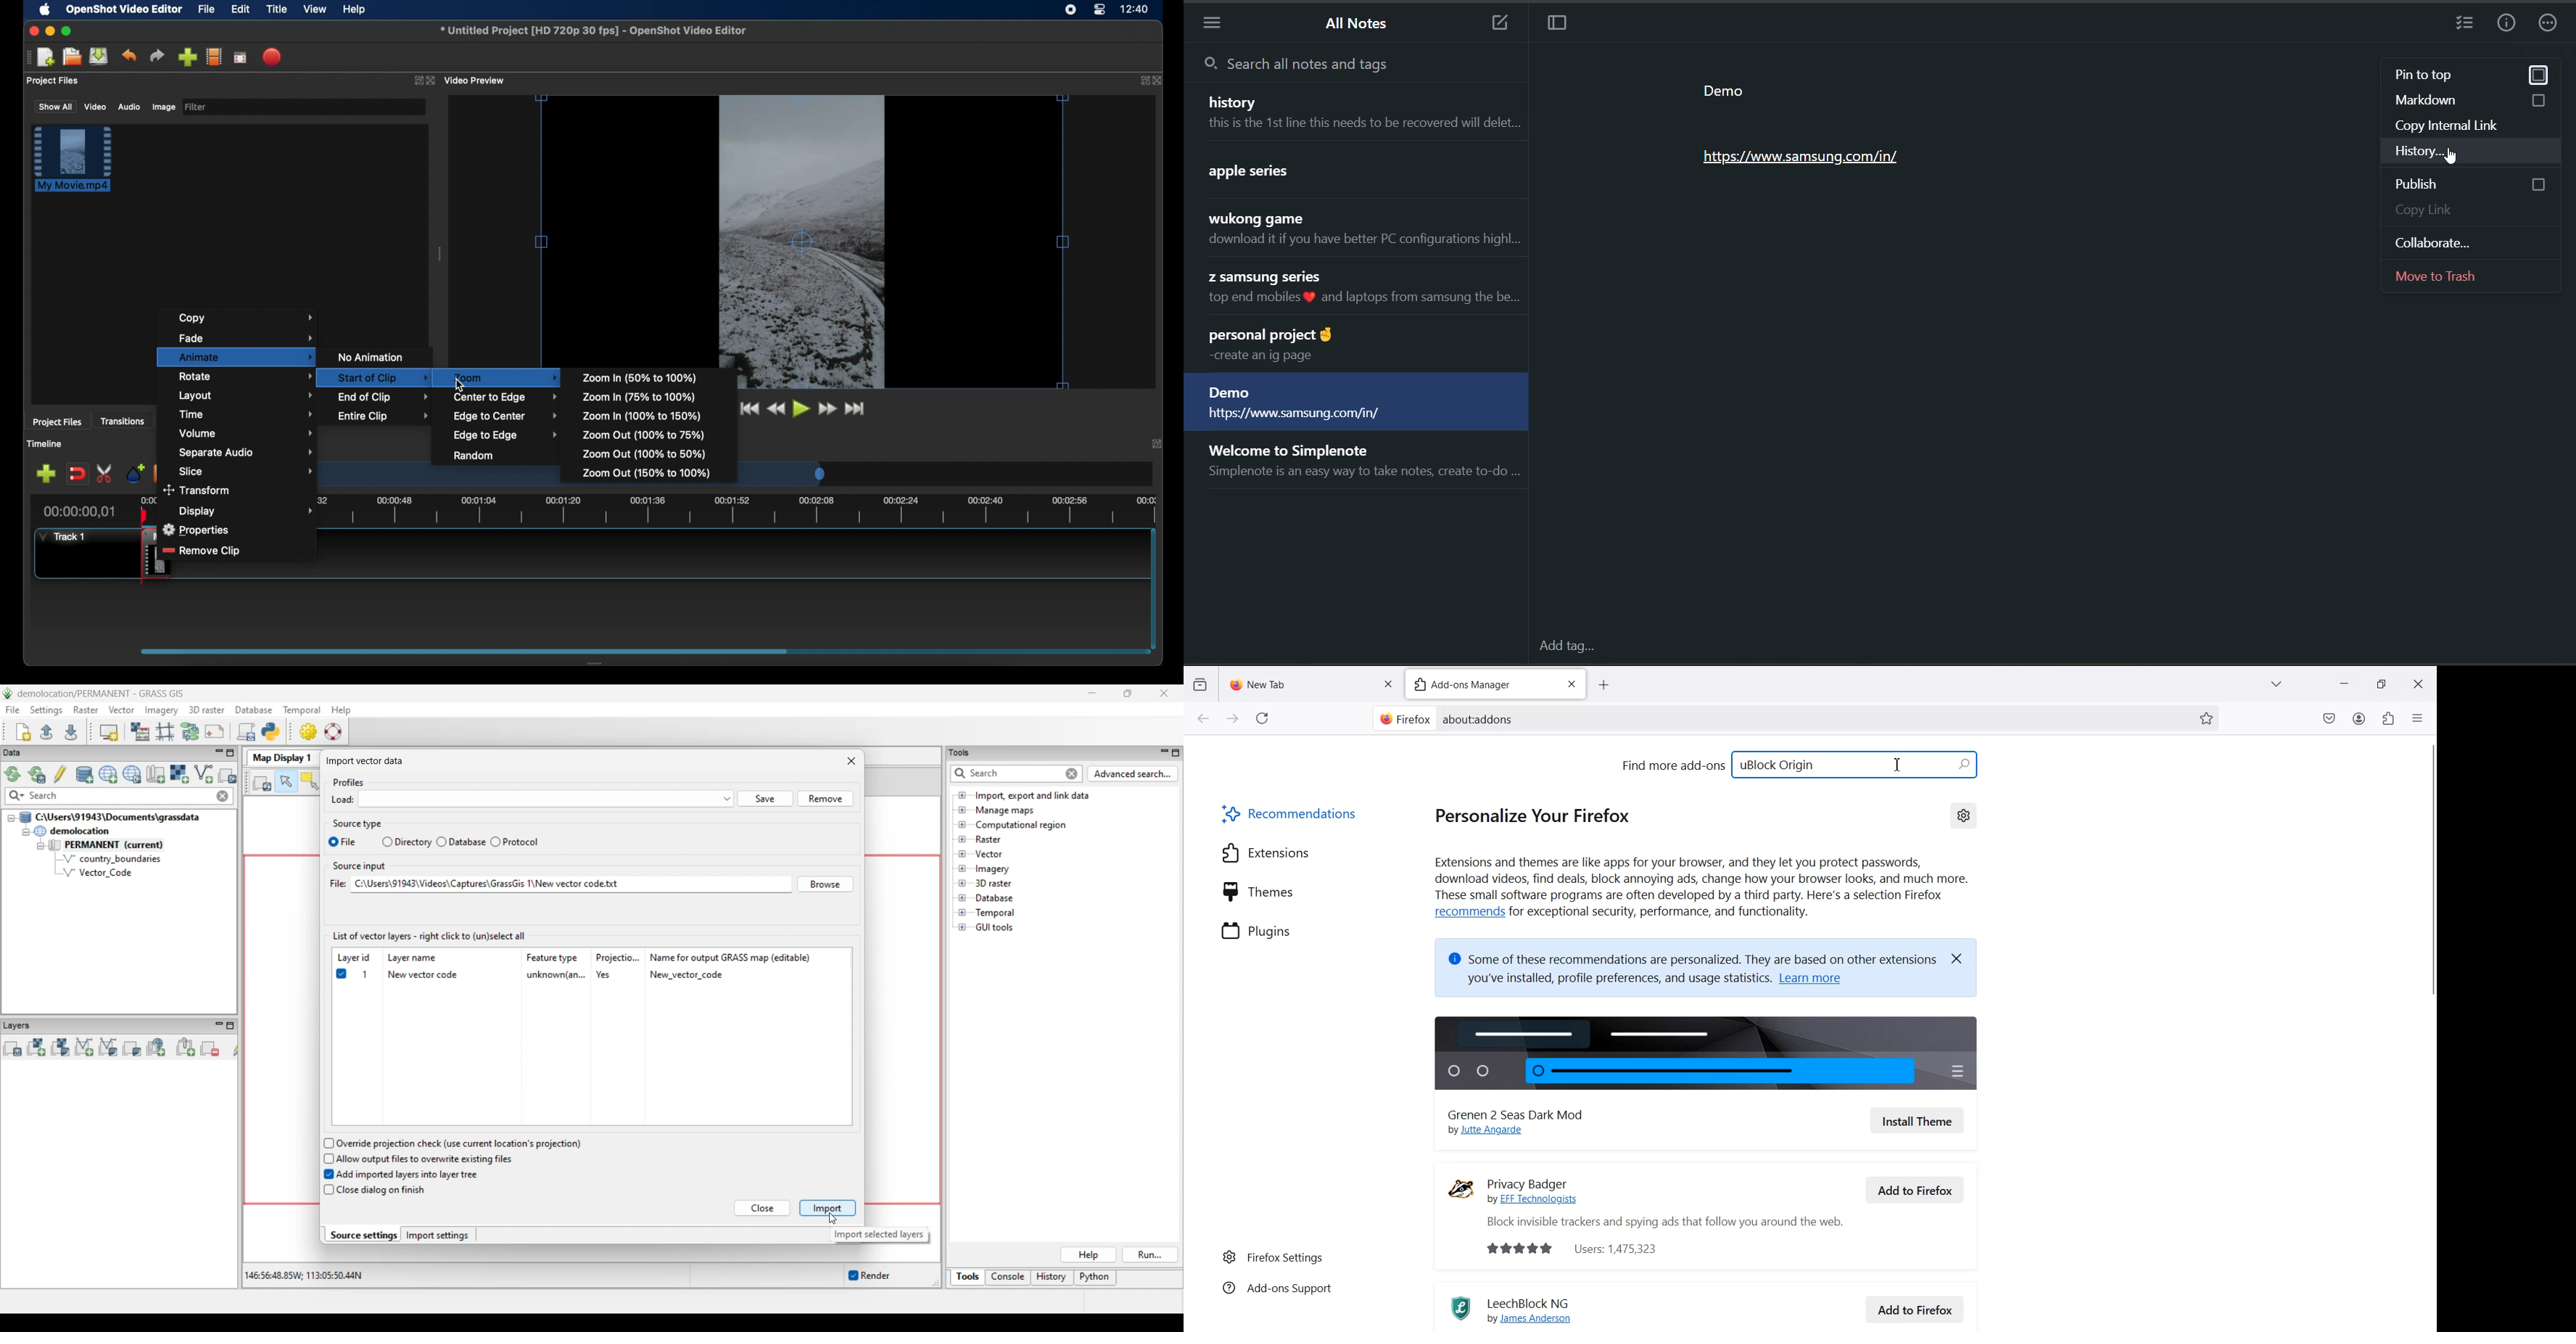 The image size is (2576, 1344). Describe the element at coordinates (1361, 25) in the screenshot. I see `all notes` at that location.